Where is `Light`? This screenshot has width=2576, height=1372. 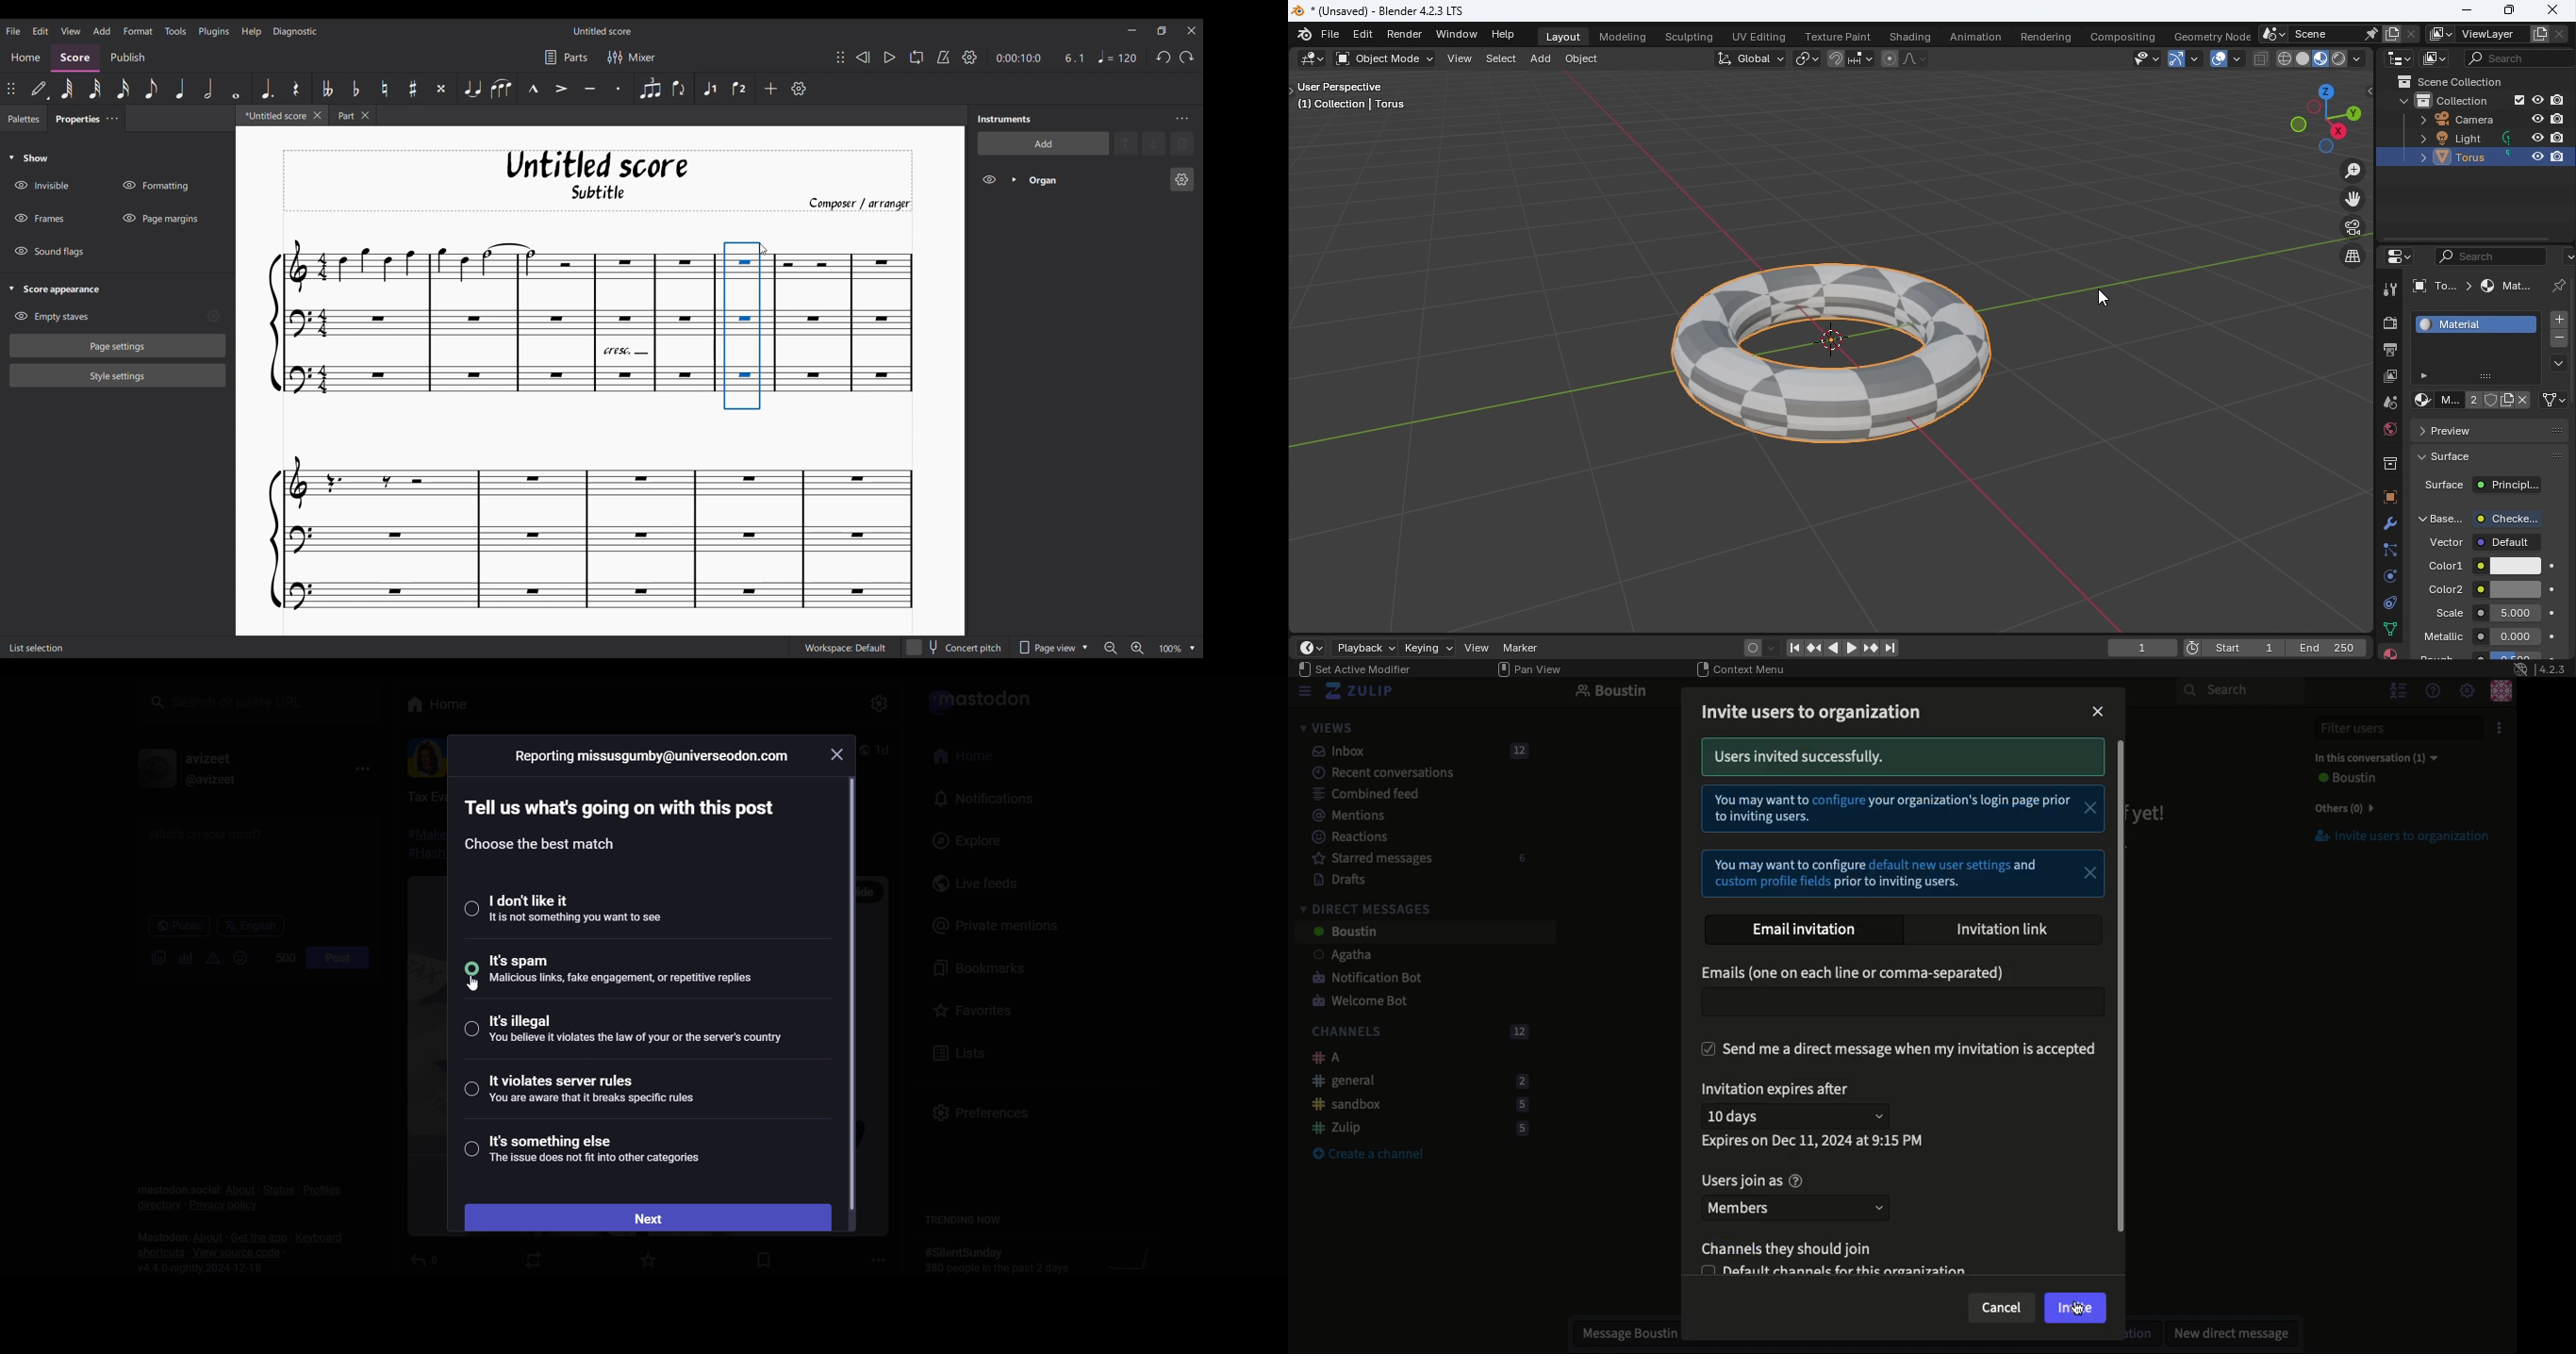 Light is located at coordinates (2437, 139).